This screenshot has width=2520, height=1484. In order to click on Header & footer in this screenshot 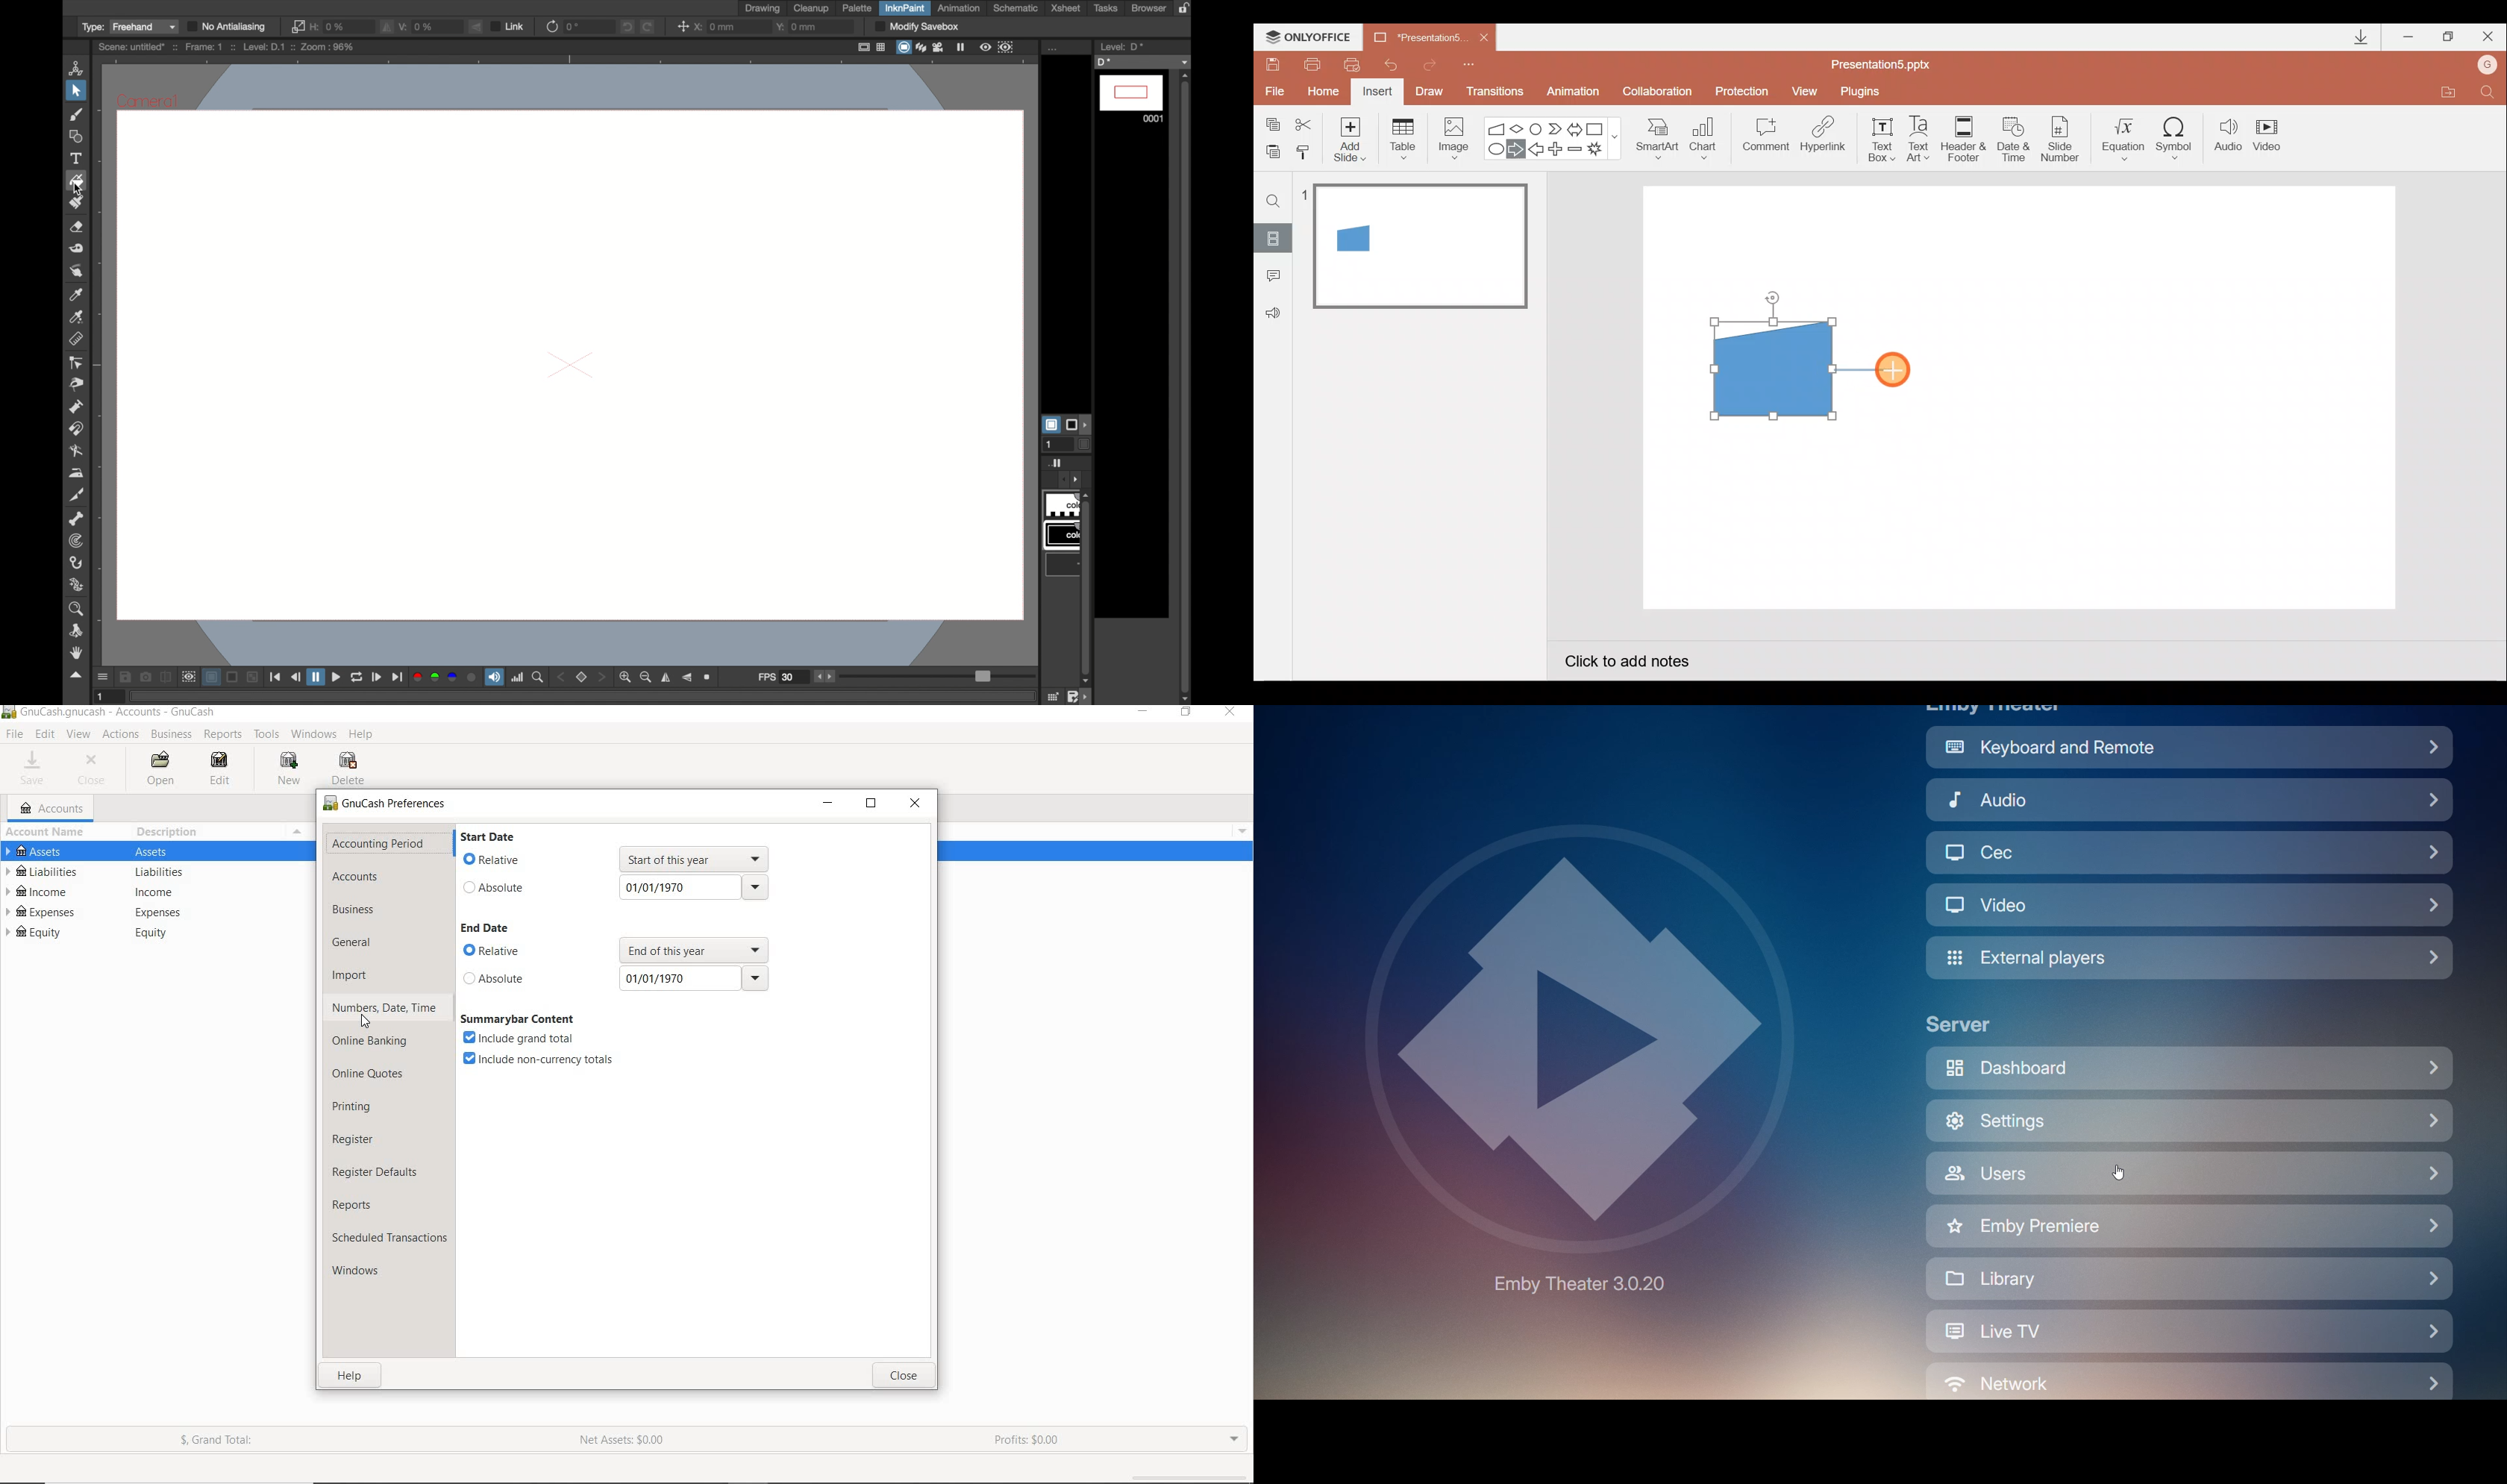, I will do `click(1963, 138)`.